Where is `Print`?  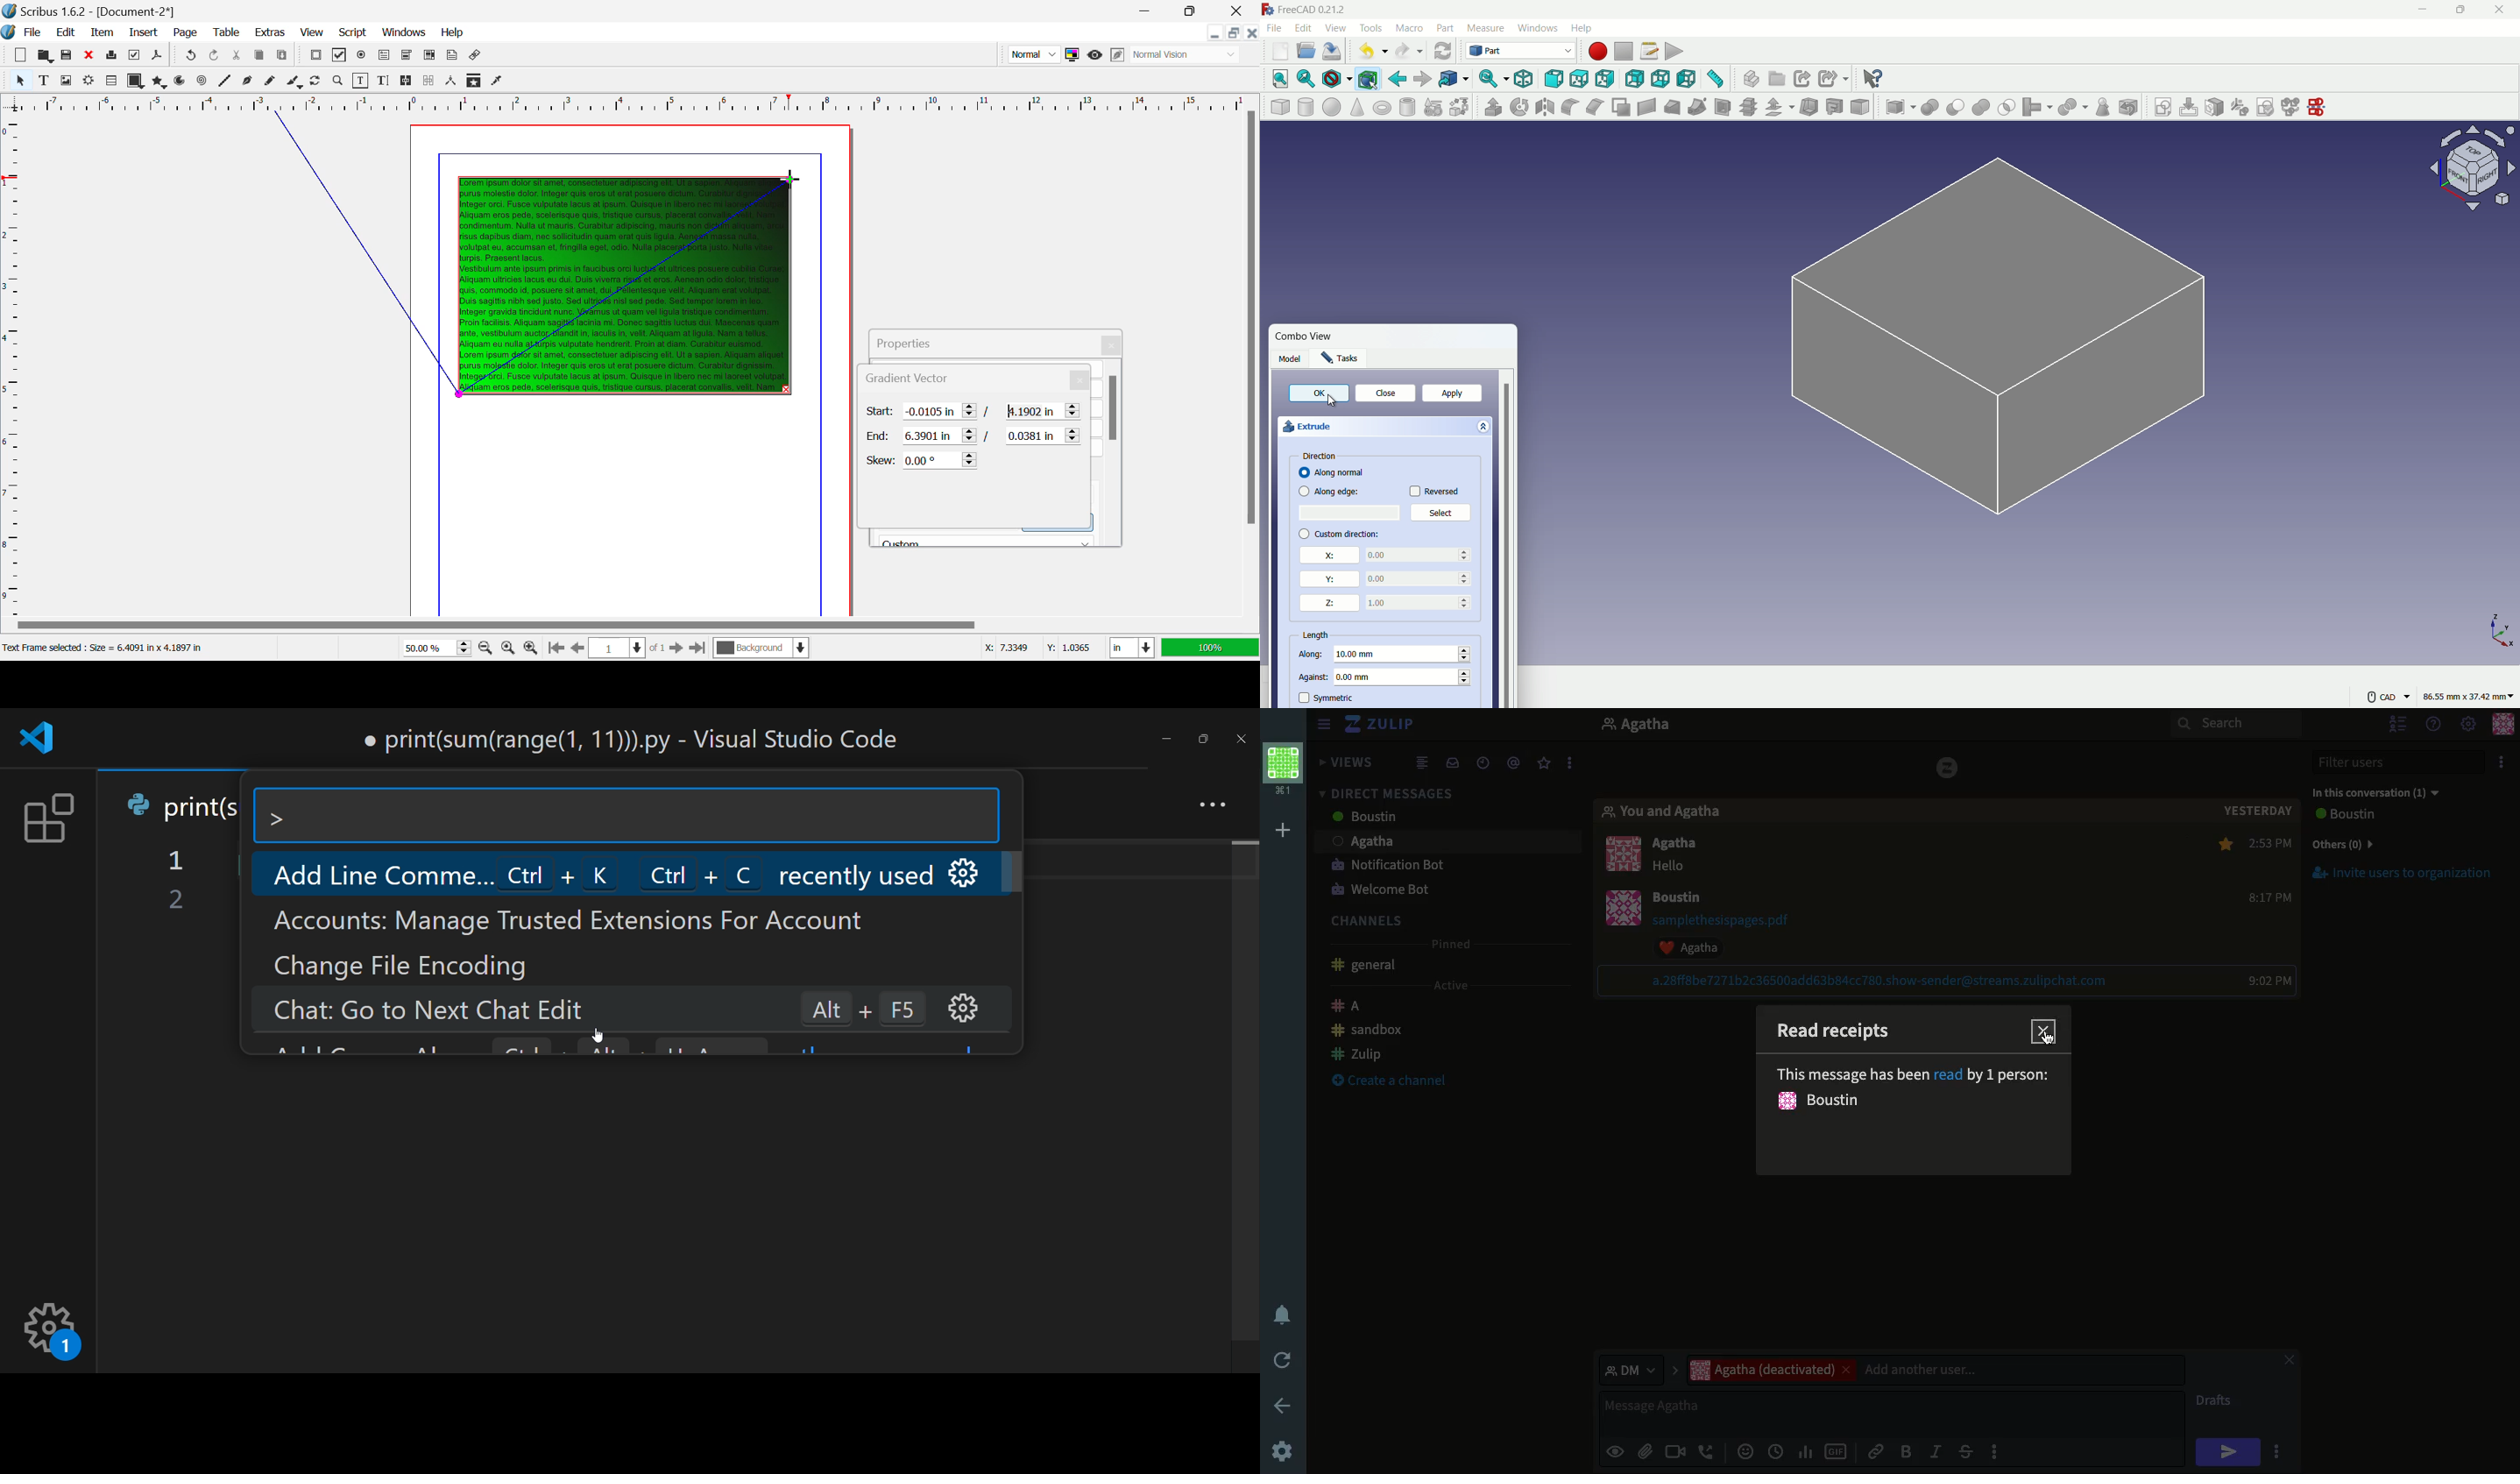
Print is located at coordinates (113, 55).